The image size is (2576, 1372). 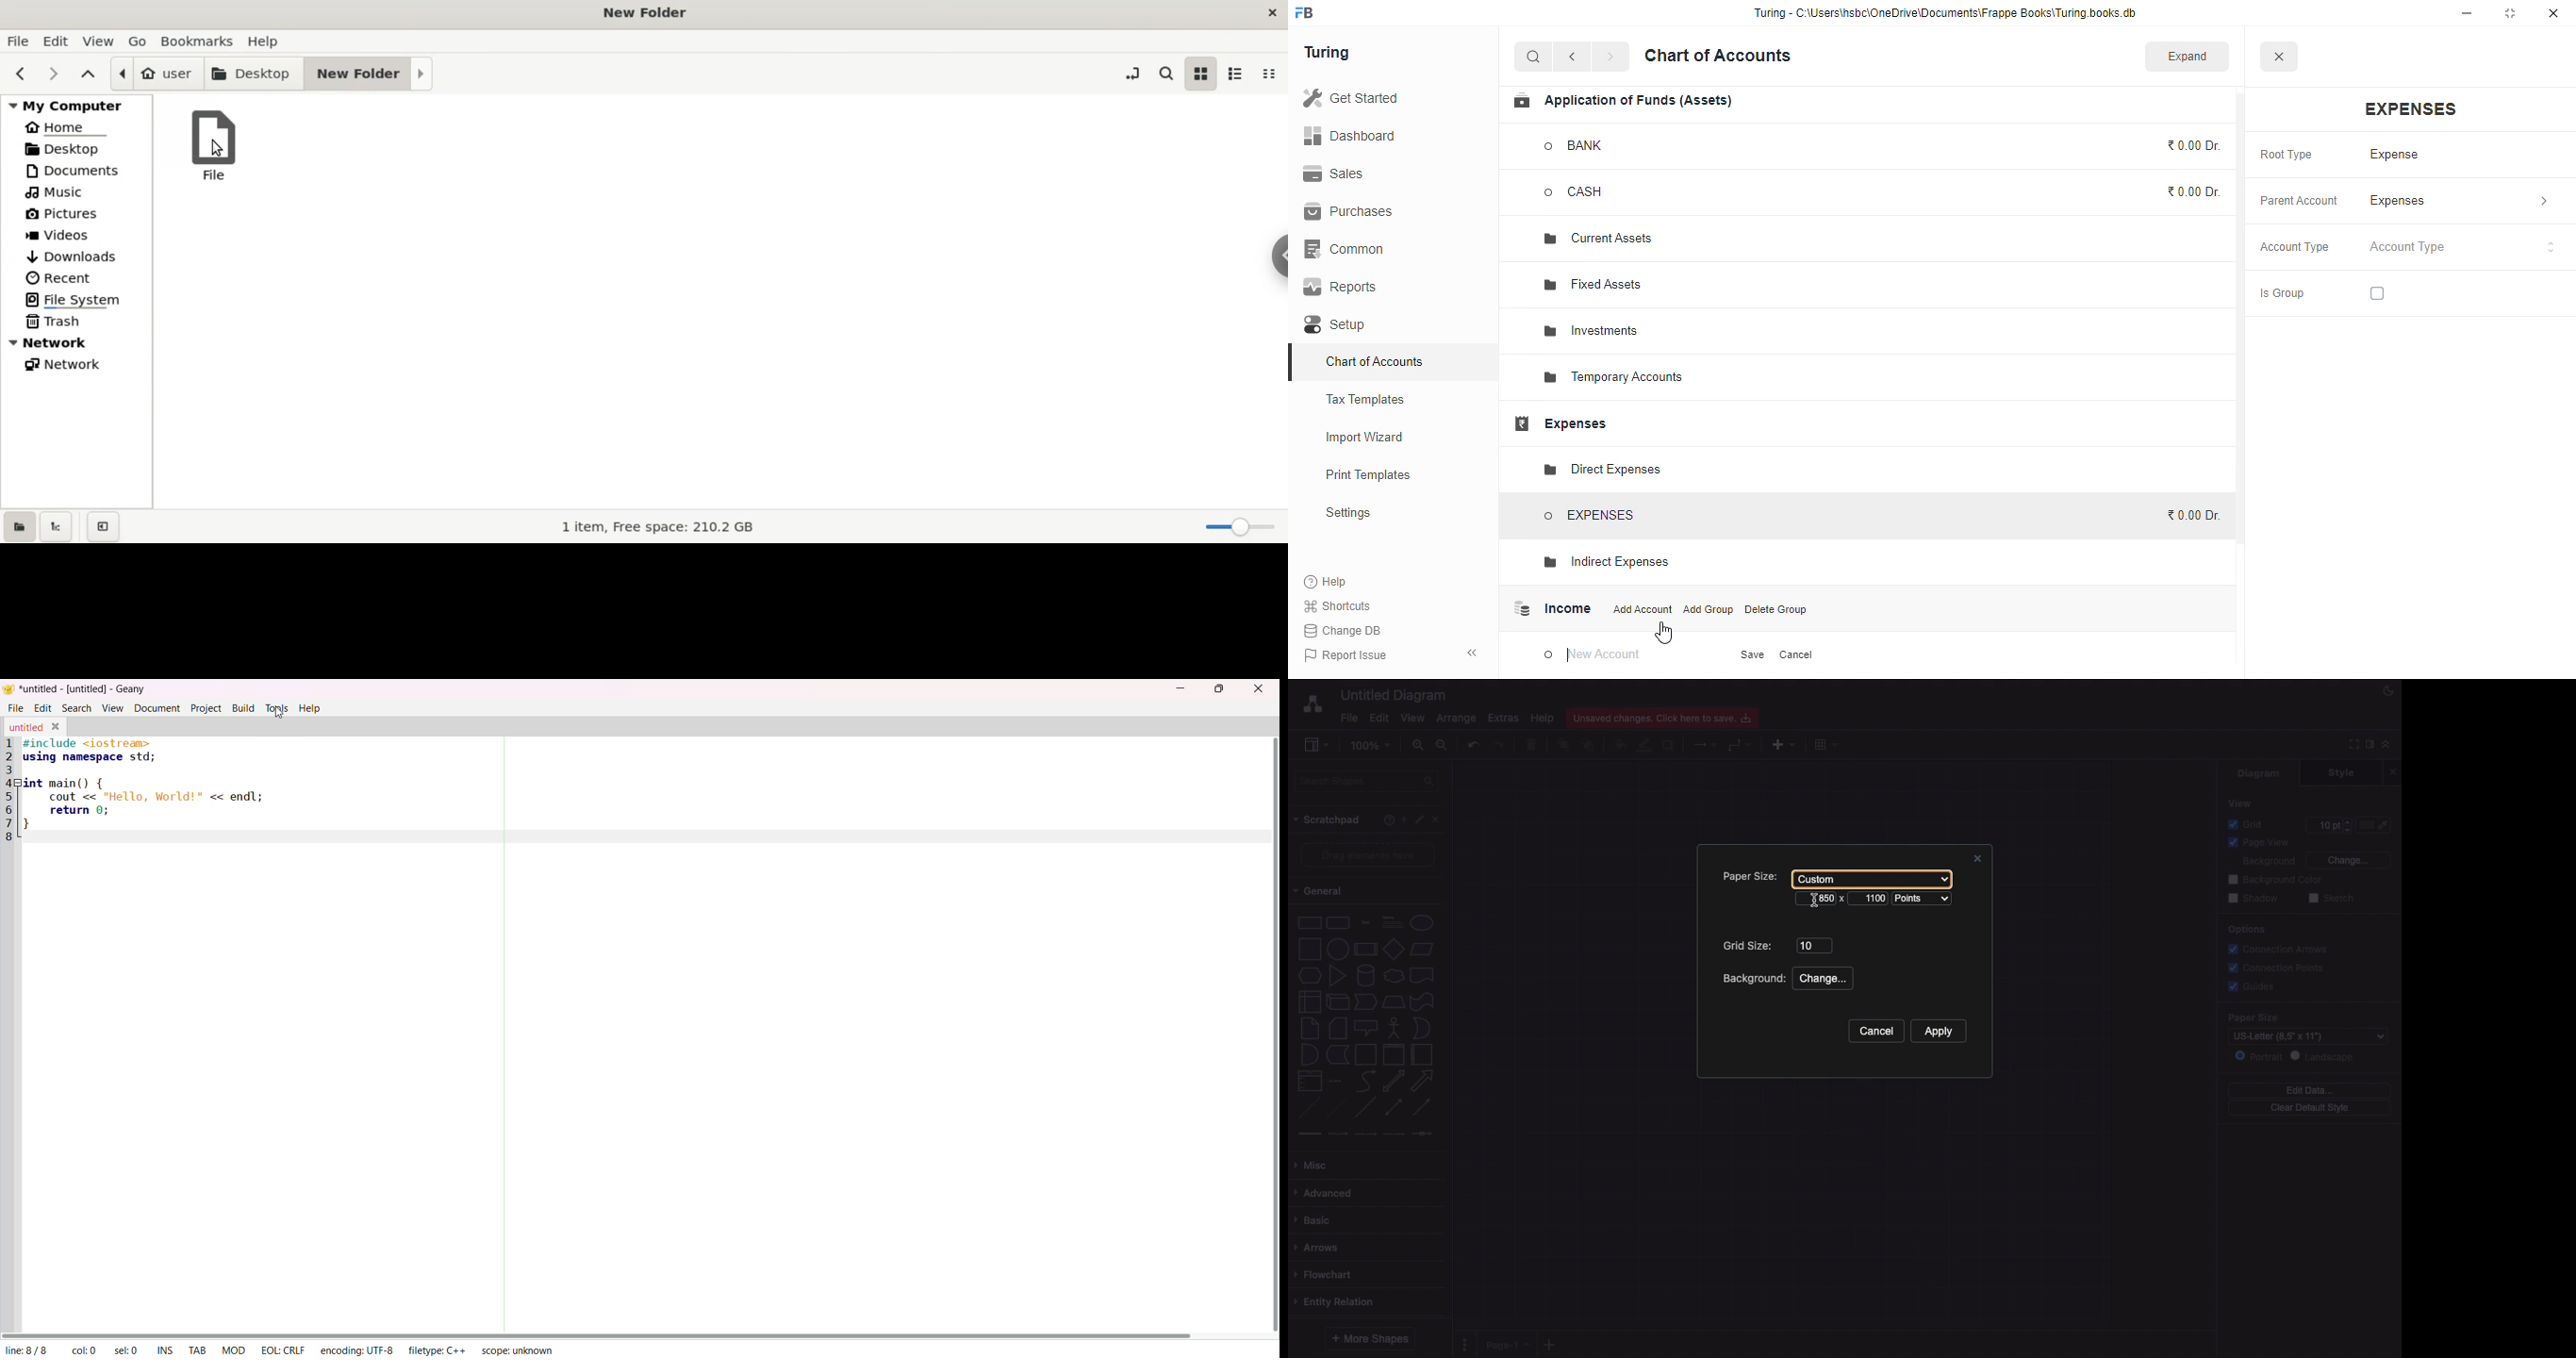 I want to click on 1100, so click(x=1875, y=900).